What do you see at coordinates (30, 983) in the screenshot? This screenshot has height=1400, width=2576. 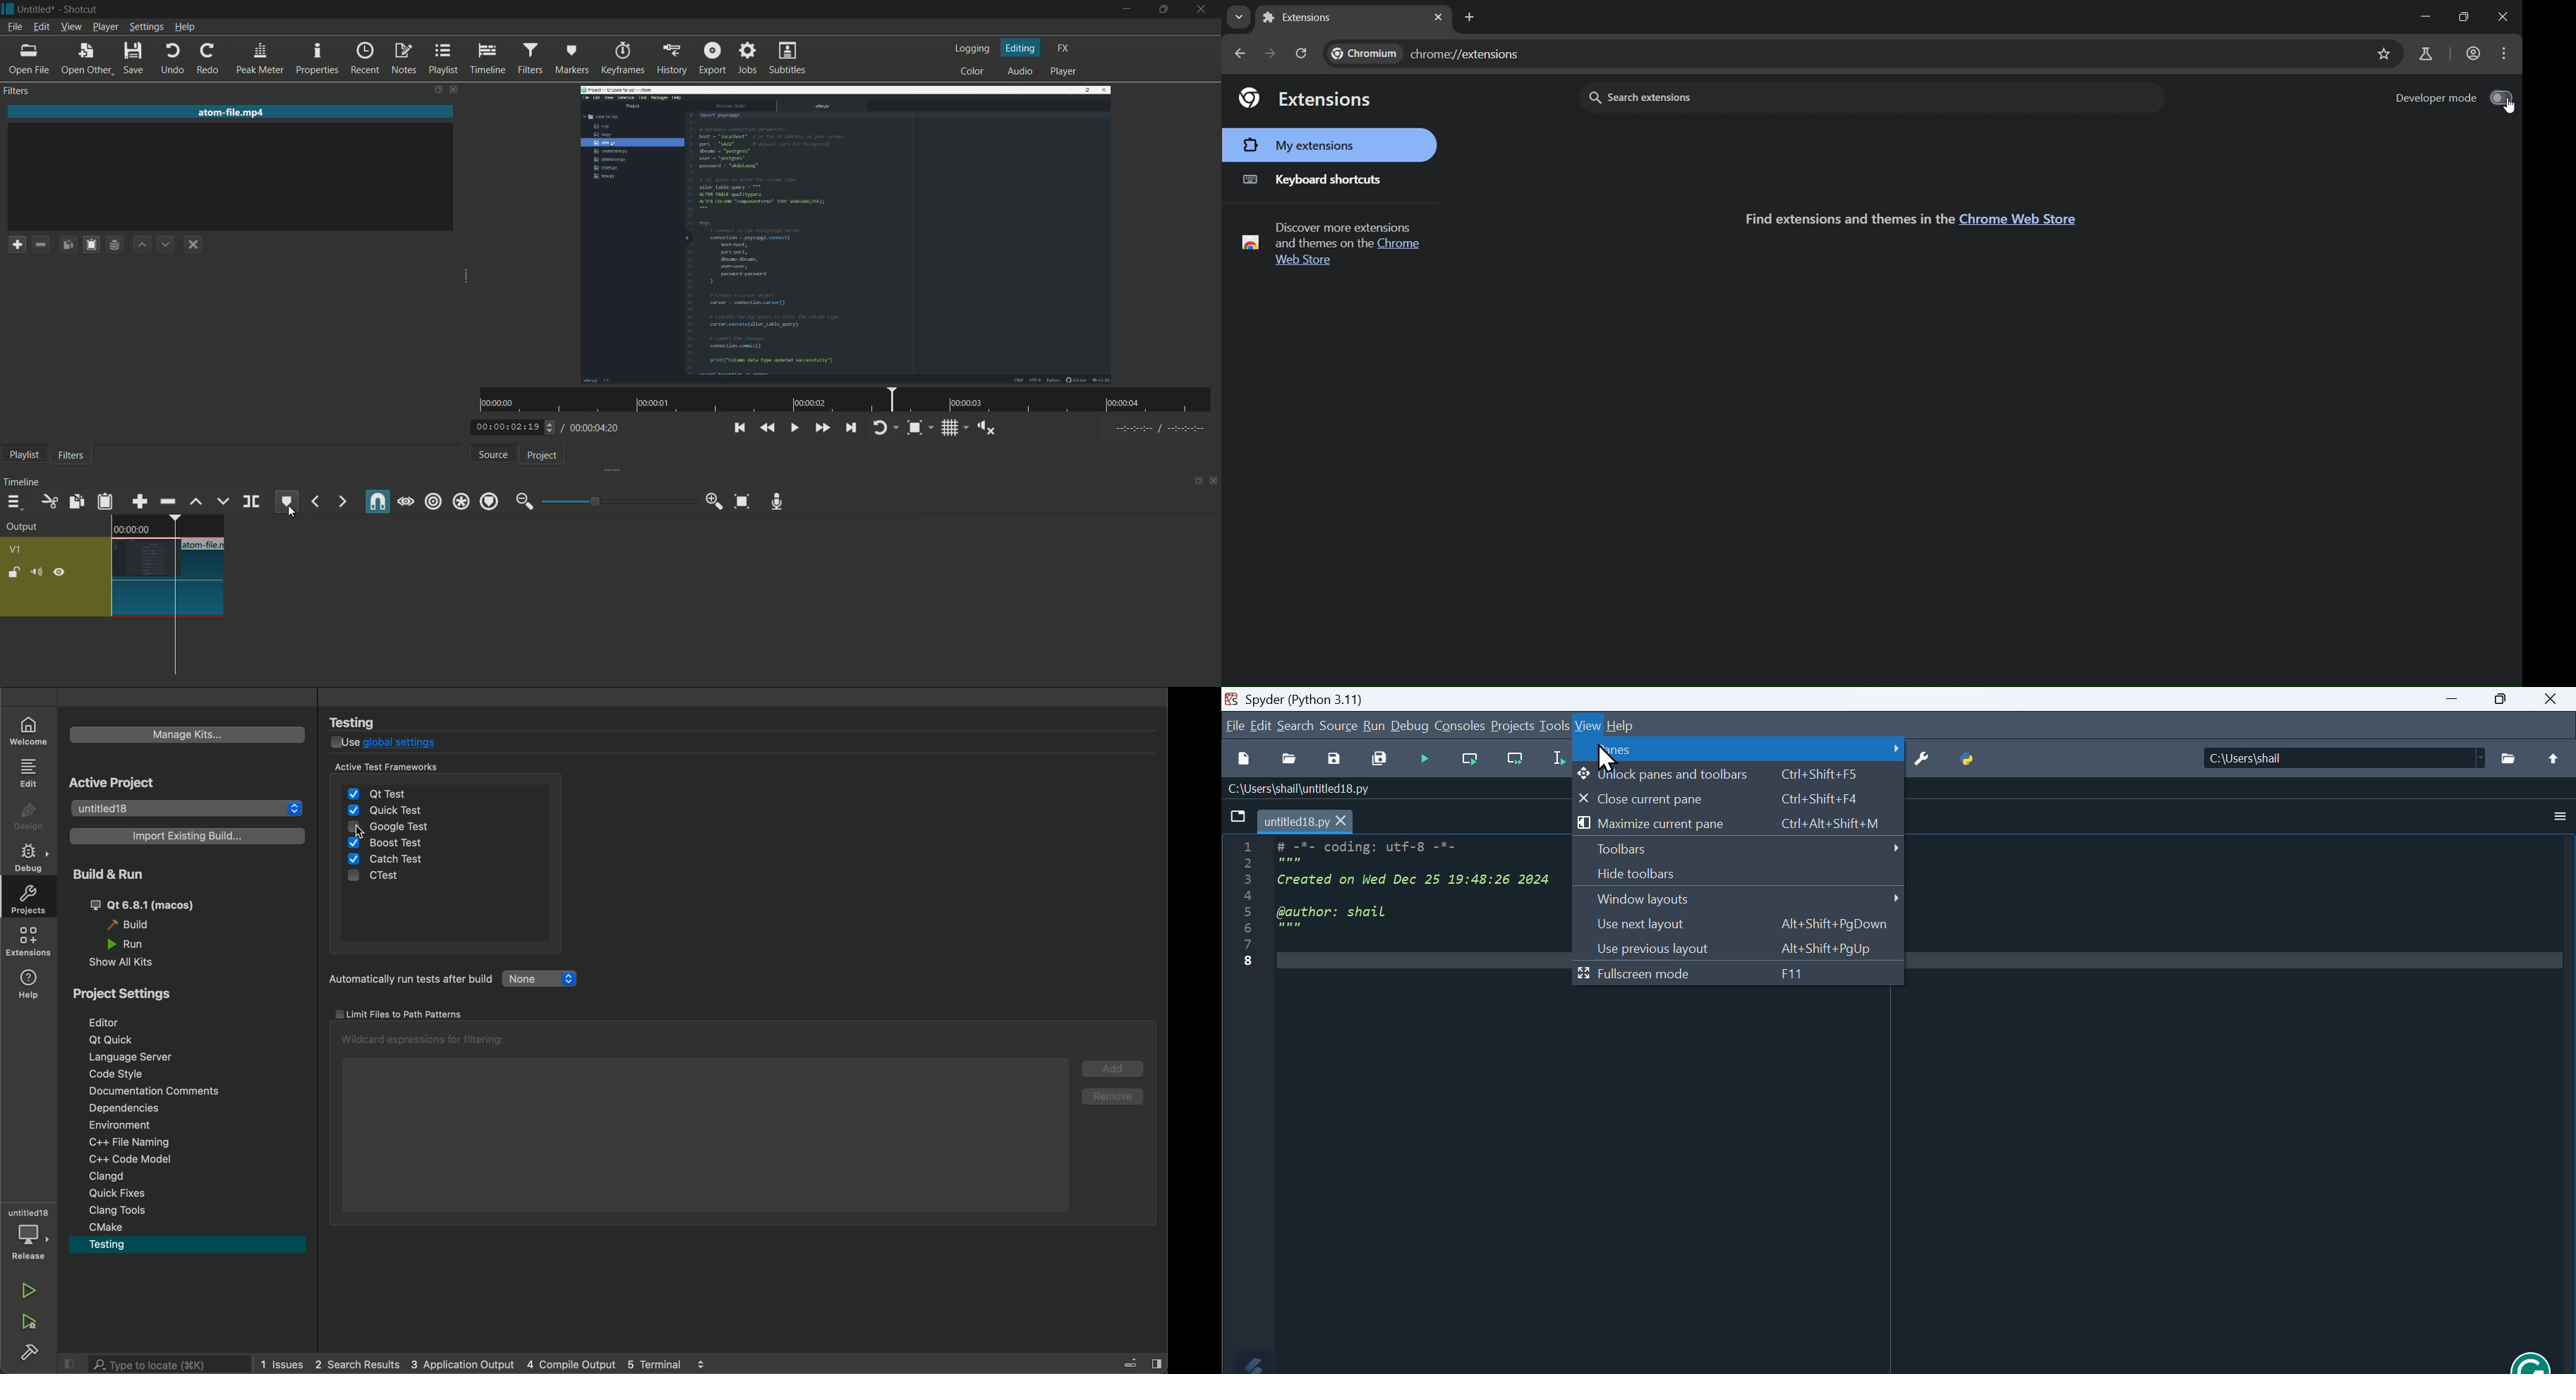 I see `help` at bounding box center [30, 983].